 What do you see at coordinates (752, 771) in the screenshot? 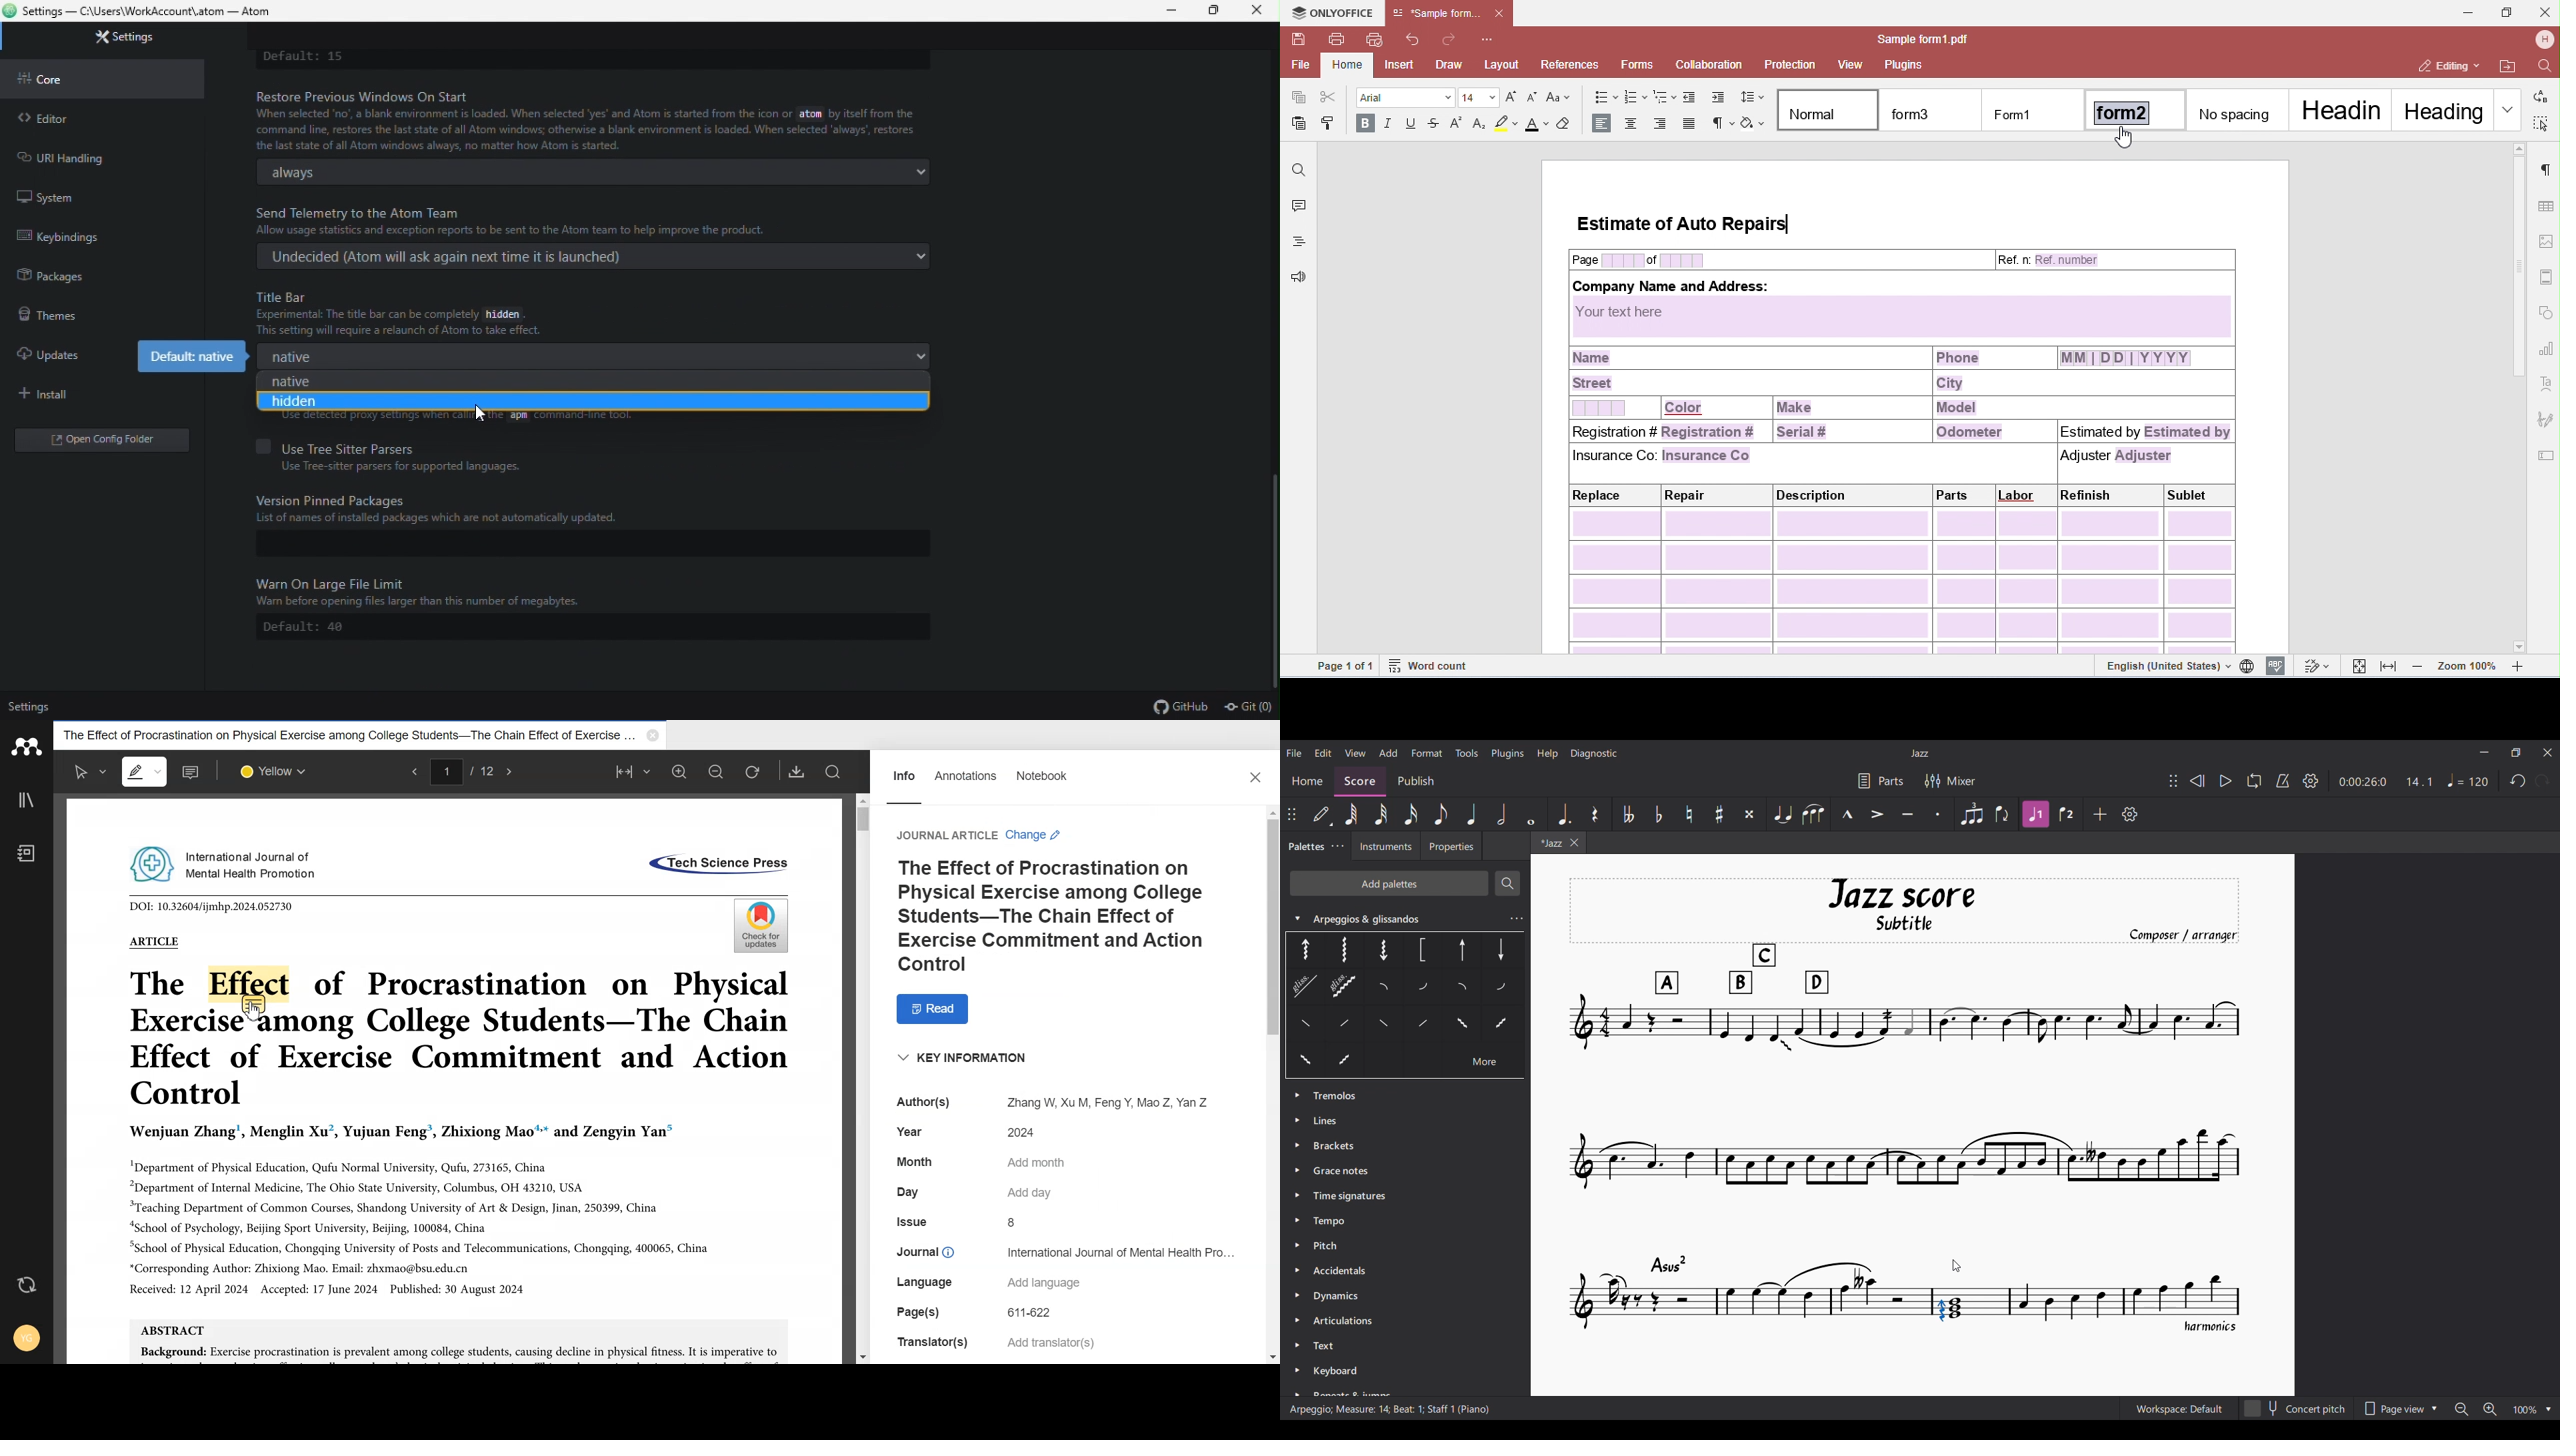
I see `Refresh` at bounding box center [752, 771].